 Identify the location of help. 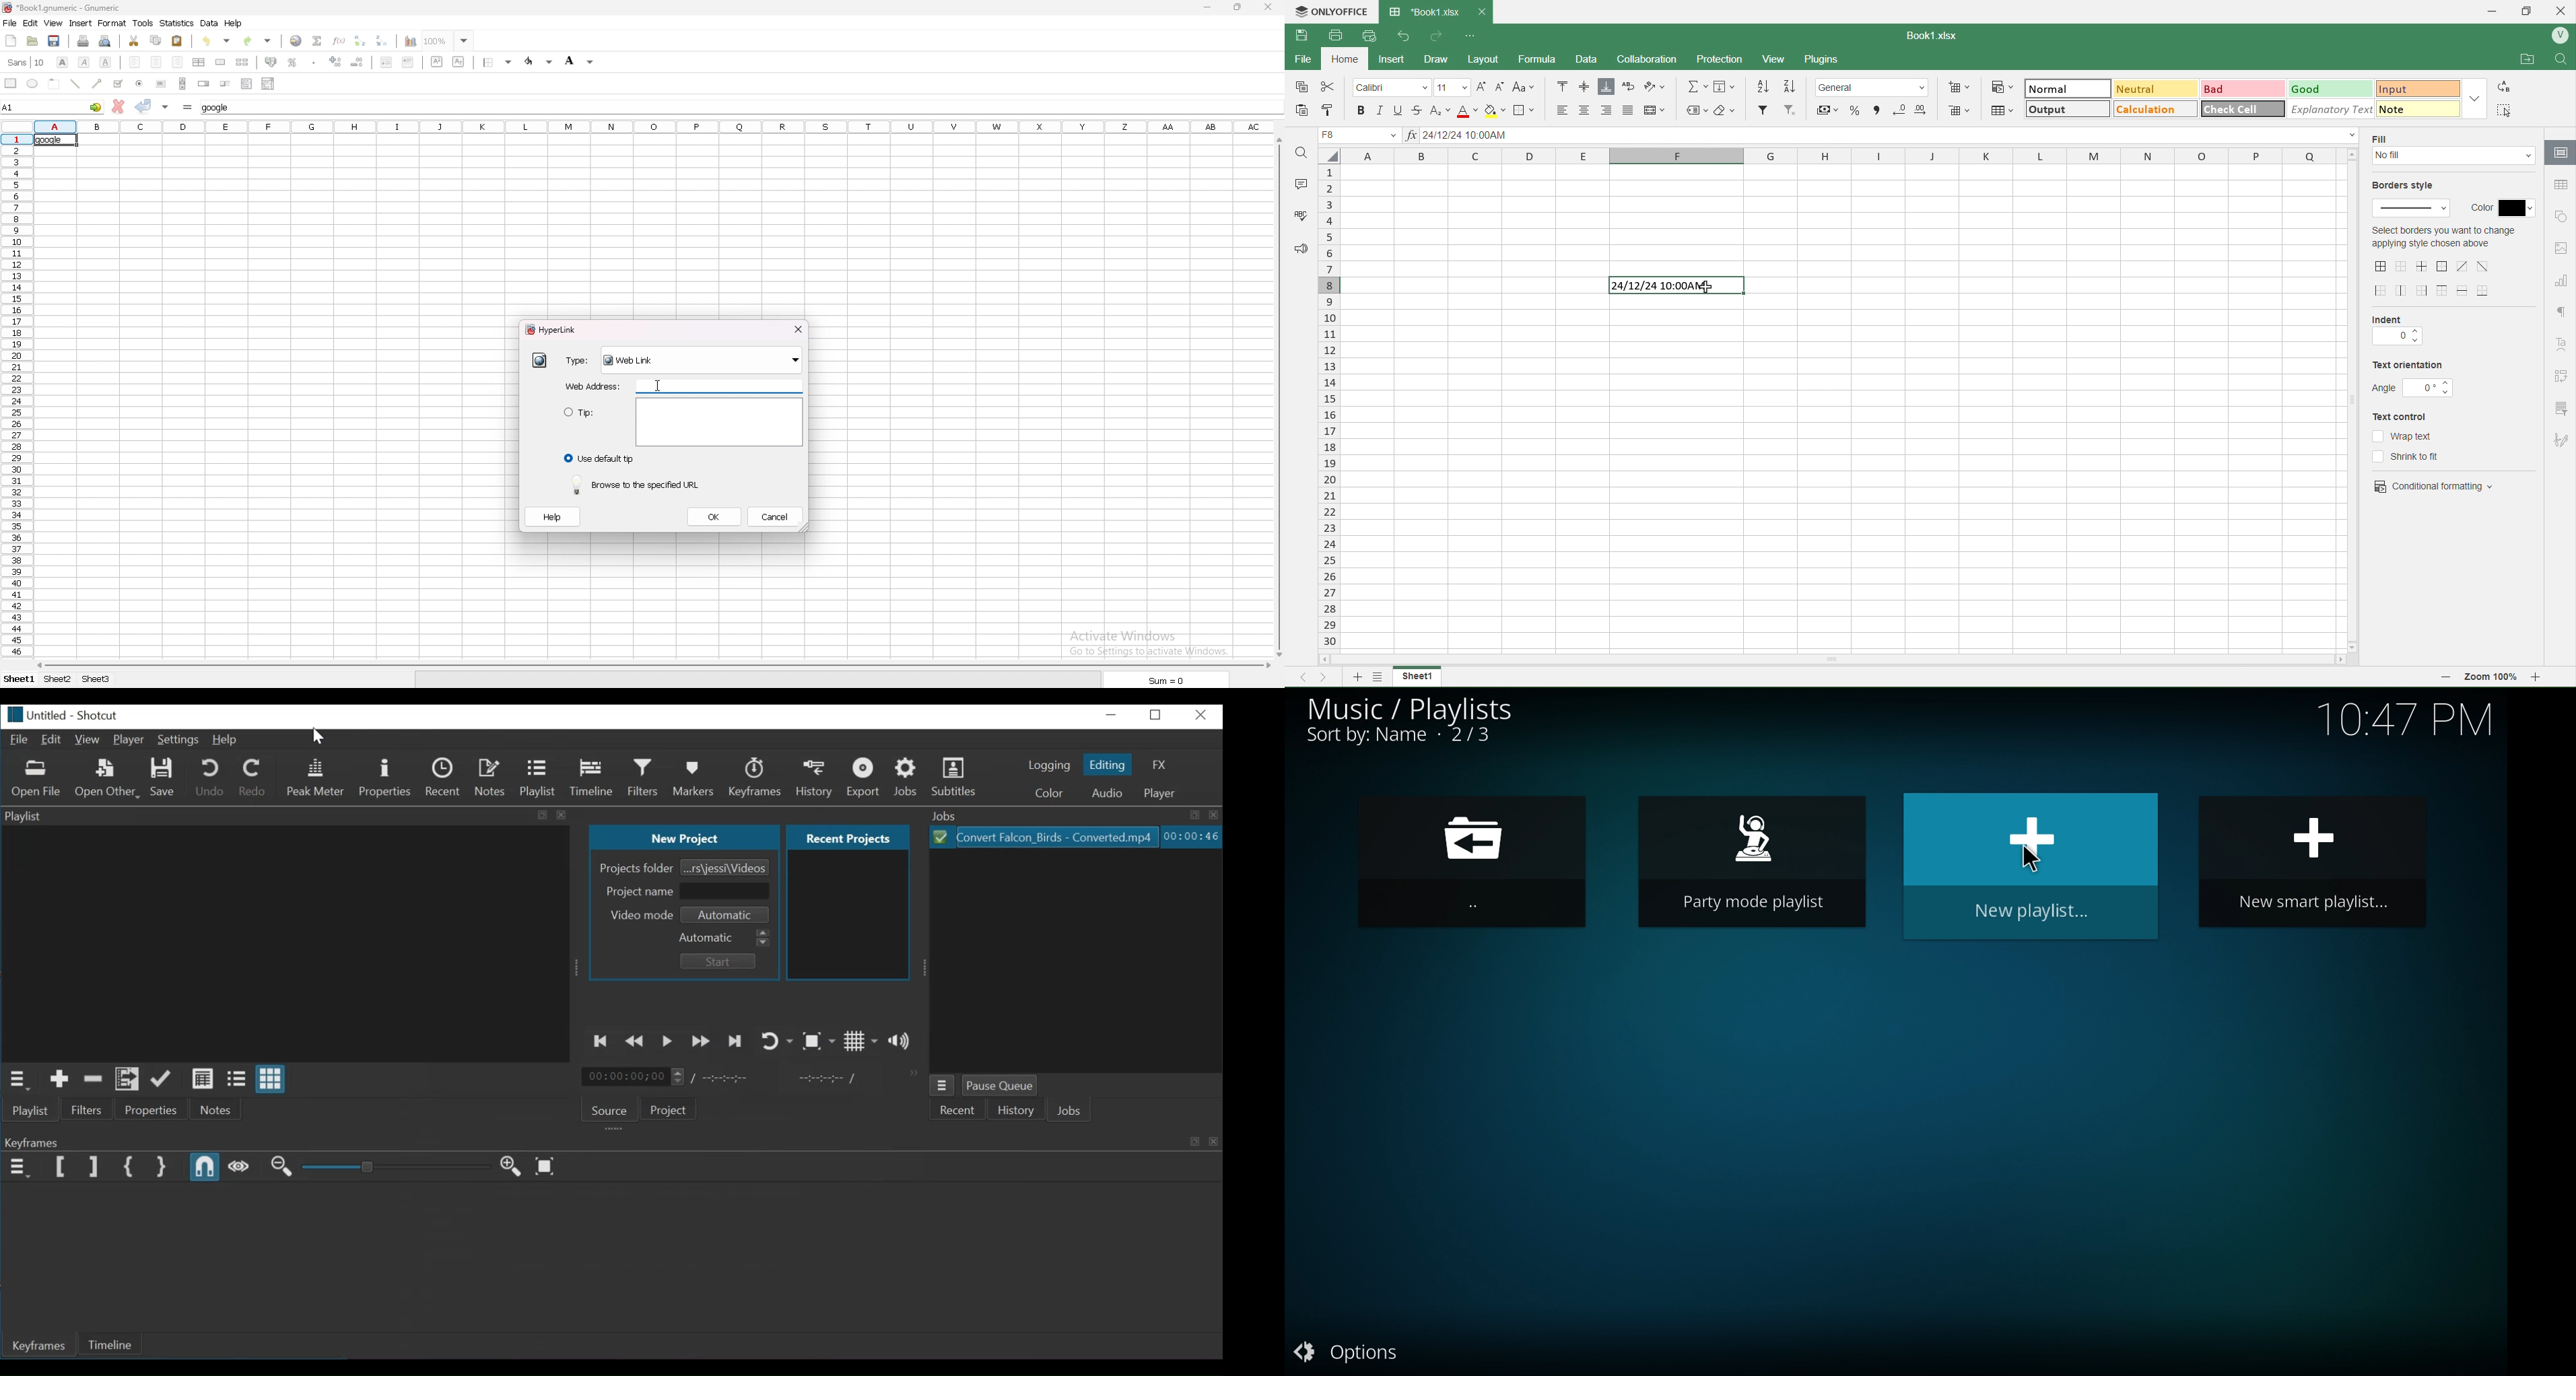
(551, 516).